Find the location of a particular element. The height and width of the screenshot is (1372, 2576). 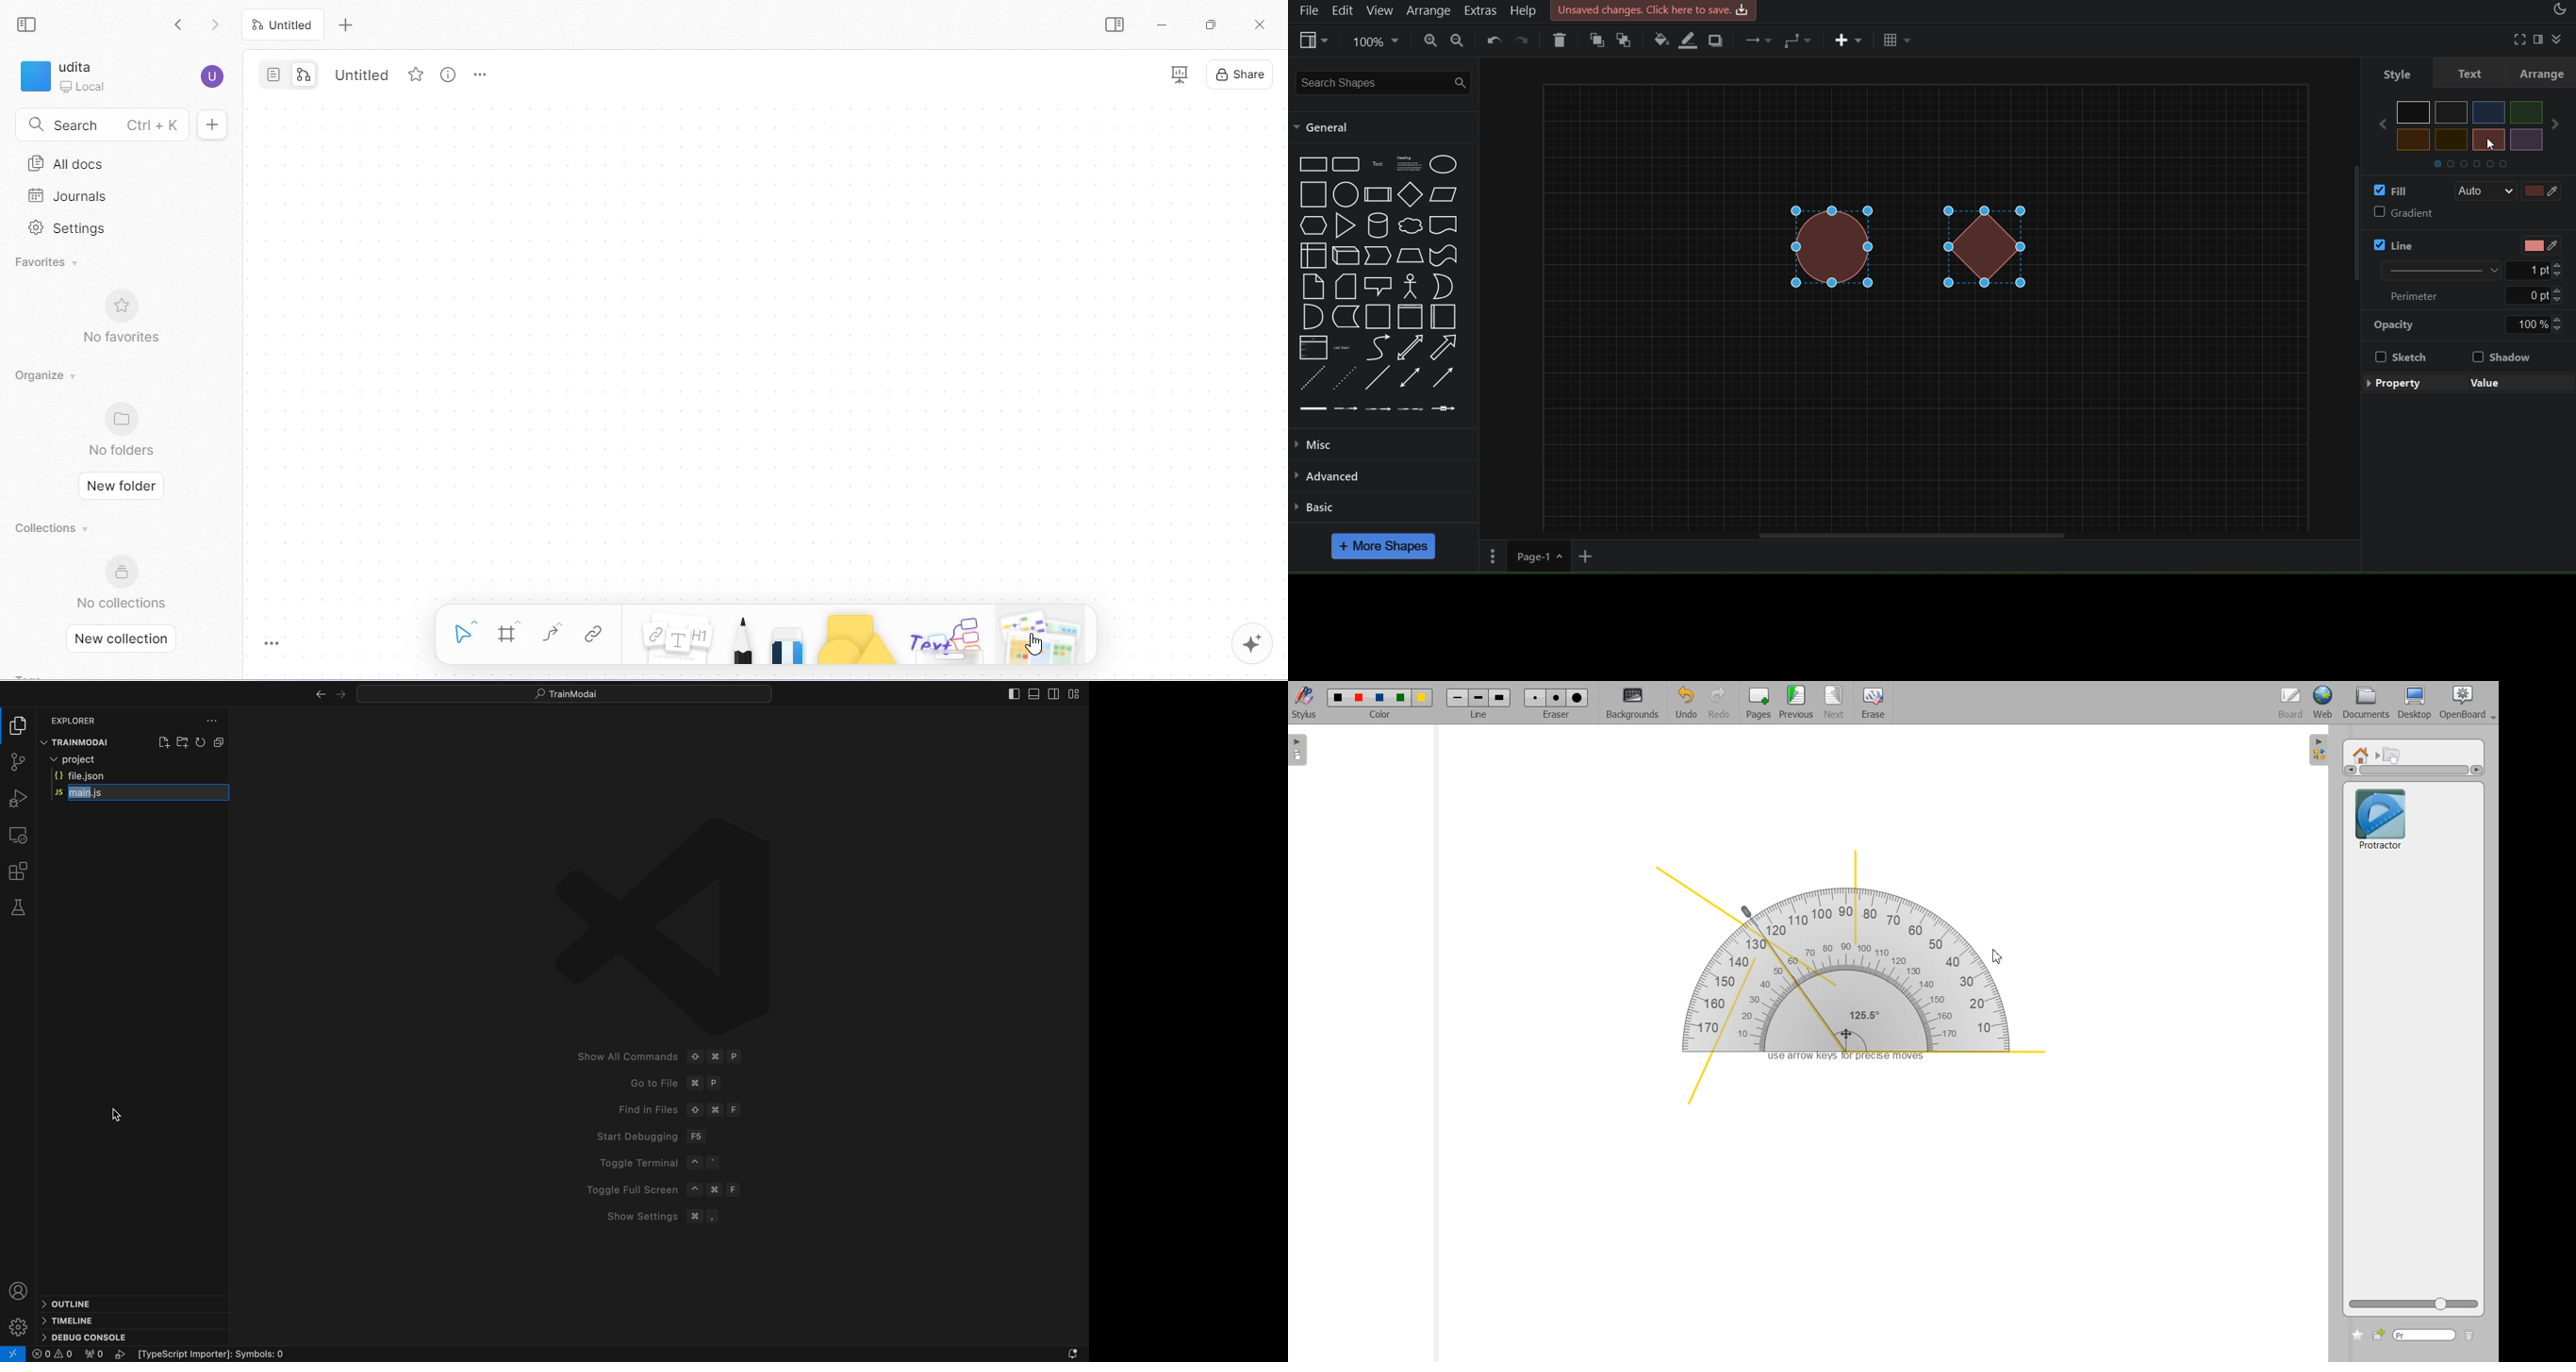

 is located at coordinates (2453, 111).